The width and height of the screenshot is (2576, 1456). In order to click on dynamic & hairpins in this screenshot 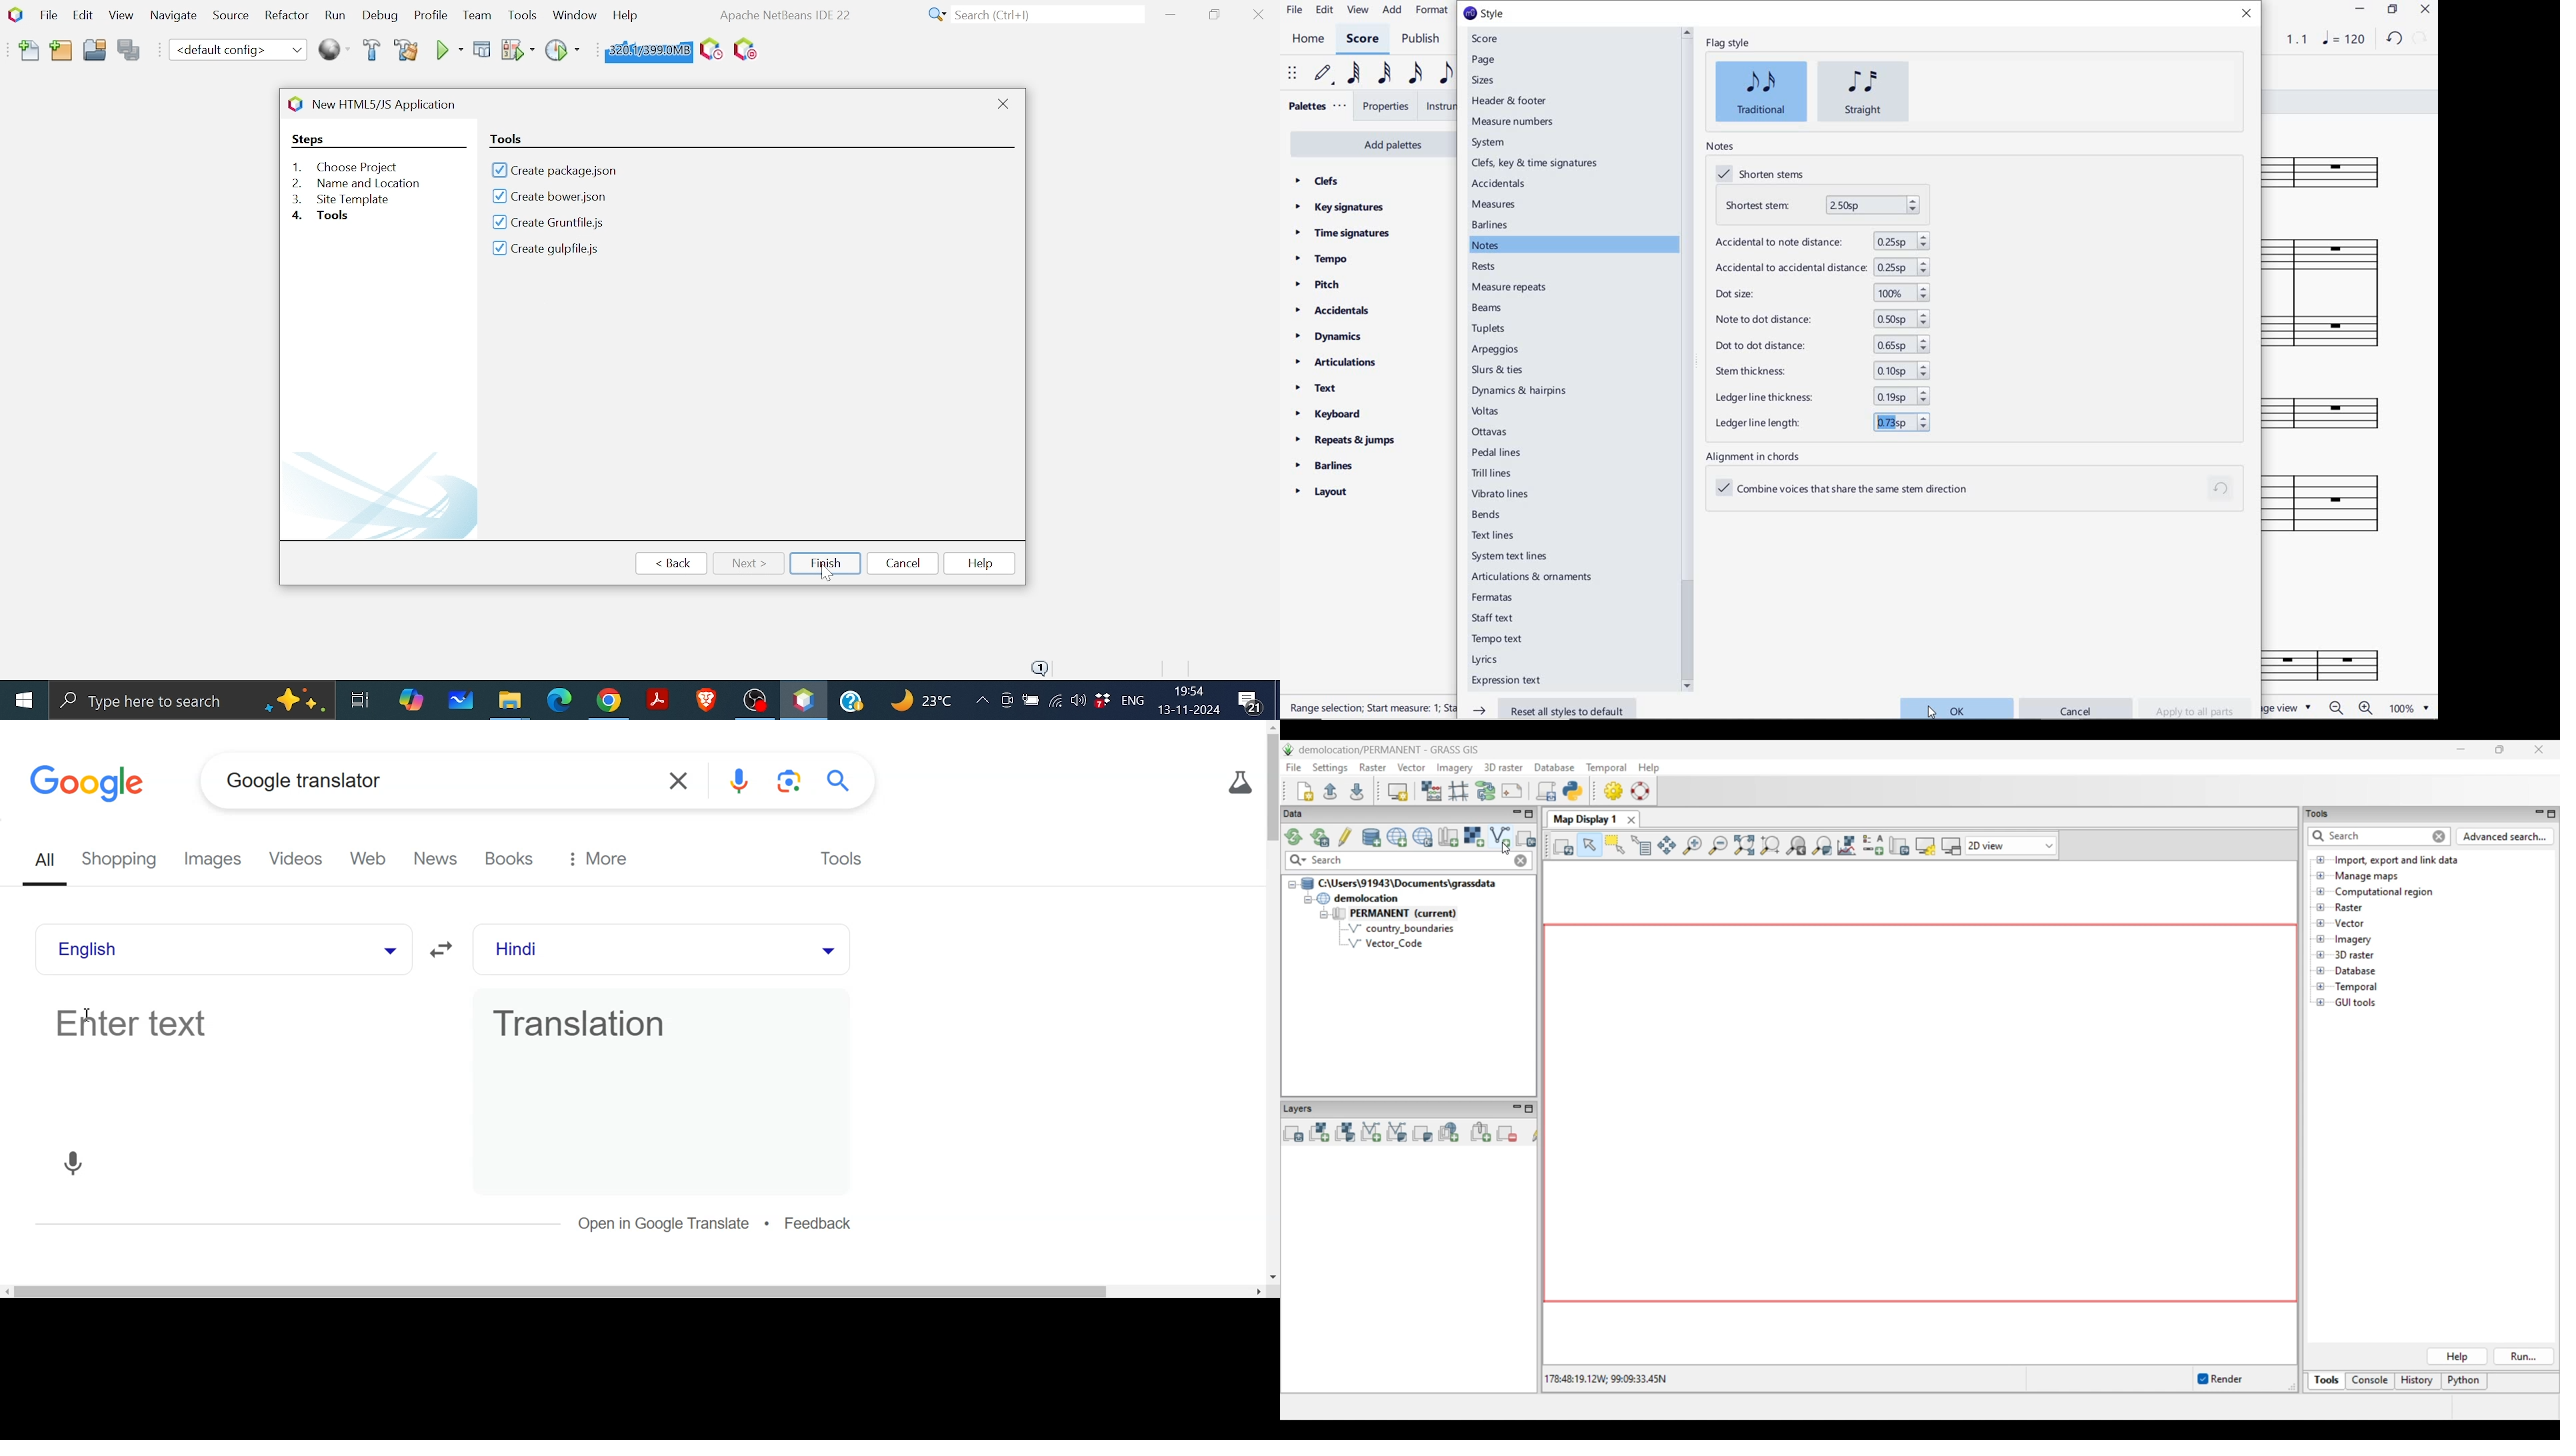, I will do `click(1521, 391)`.